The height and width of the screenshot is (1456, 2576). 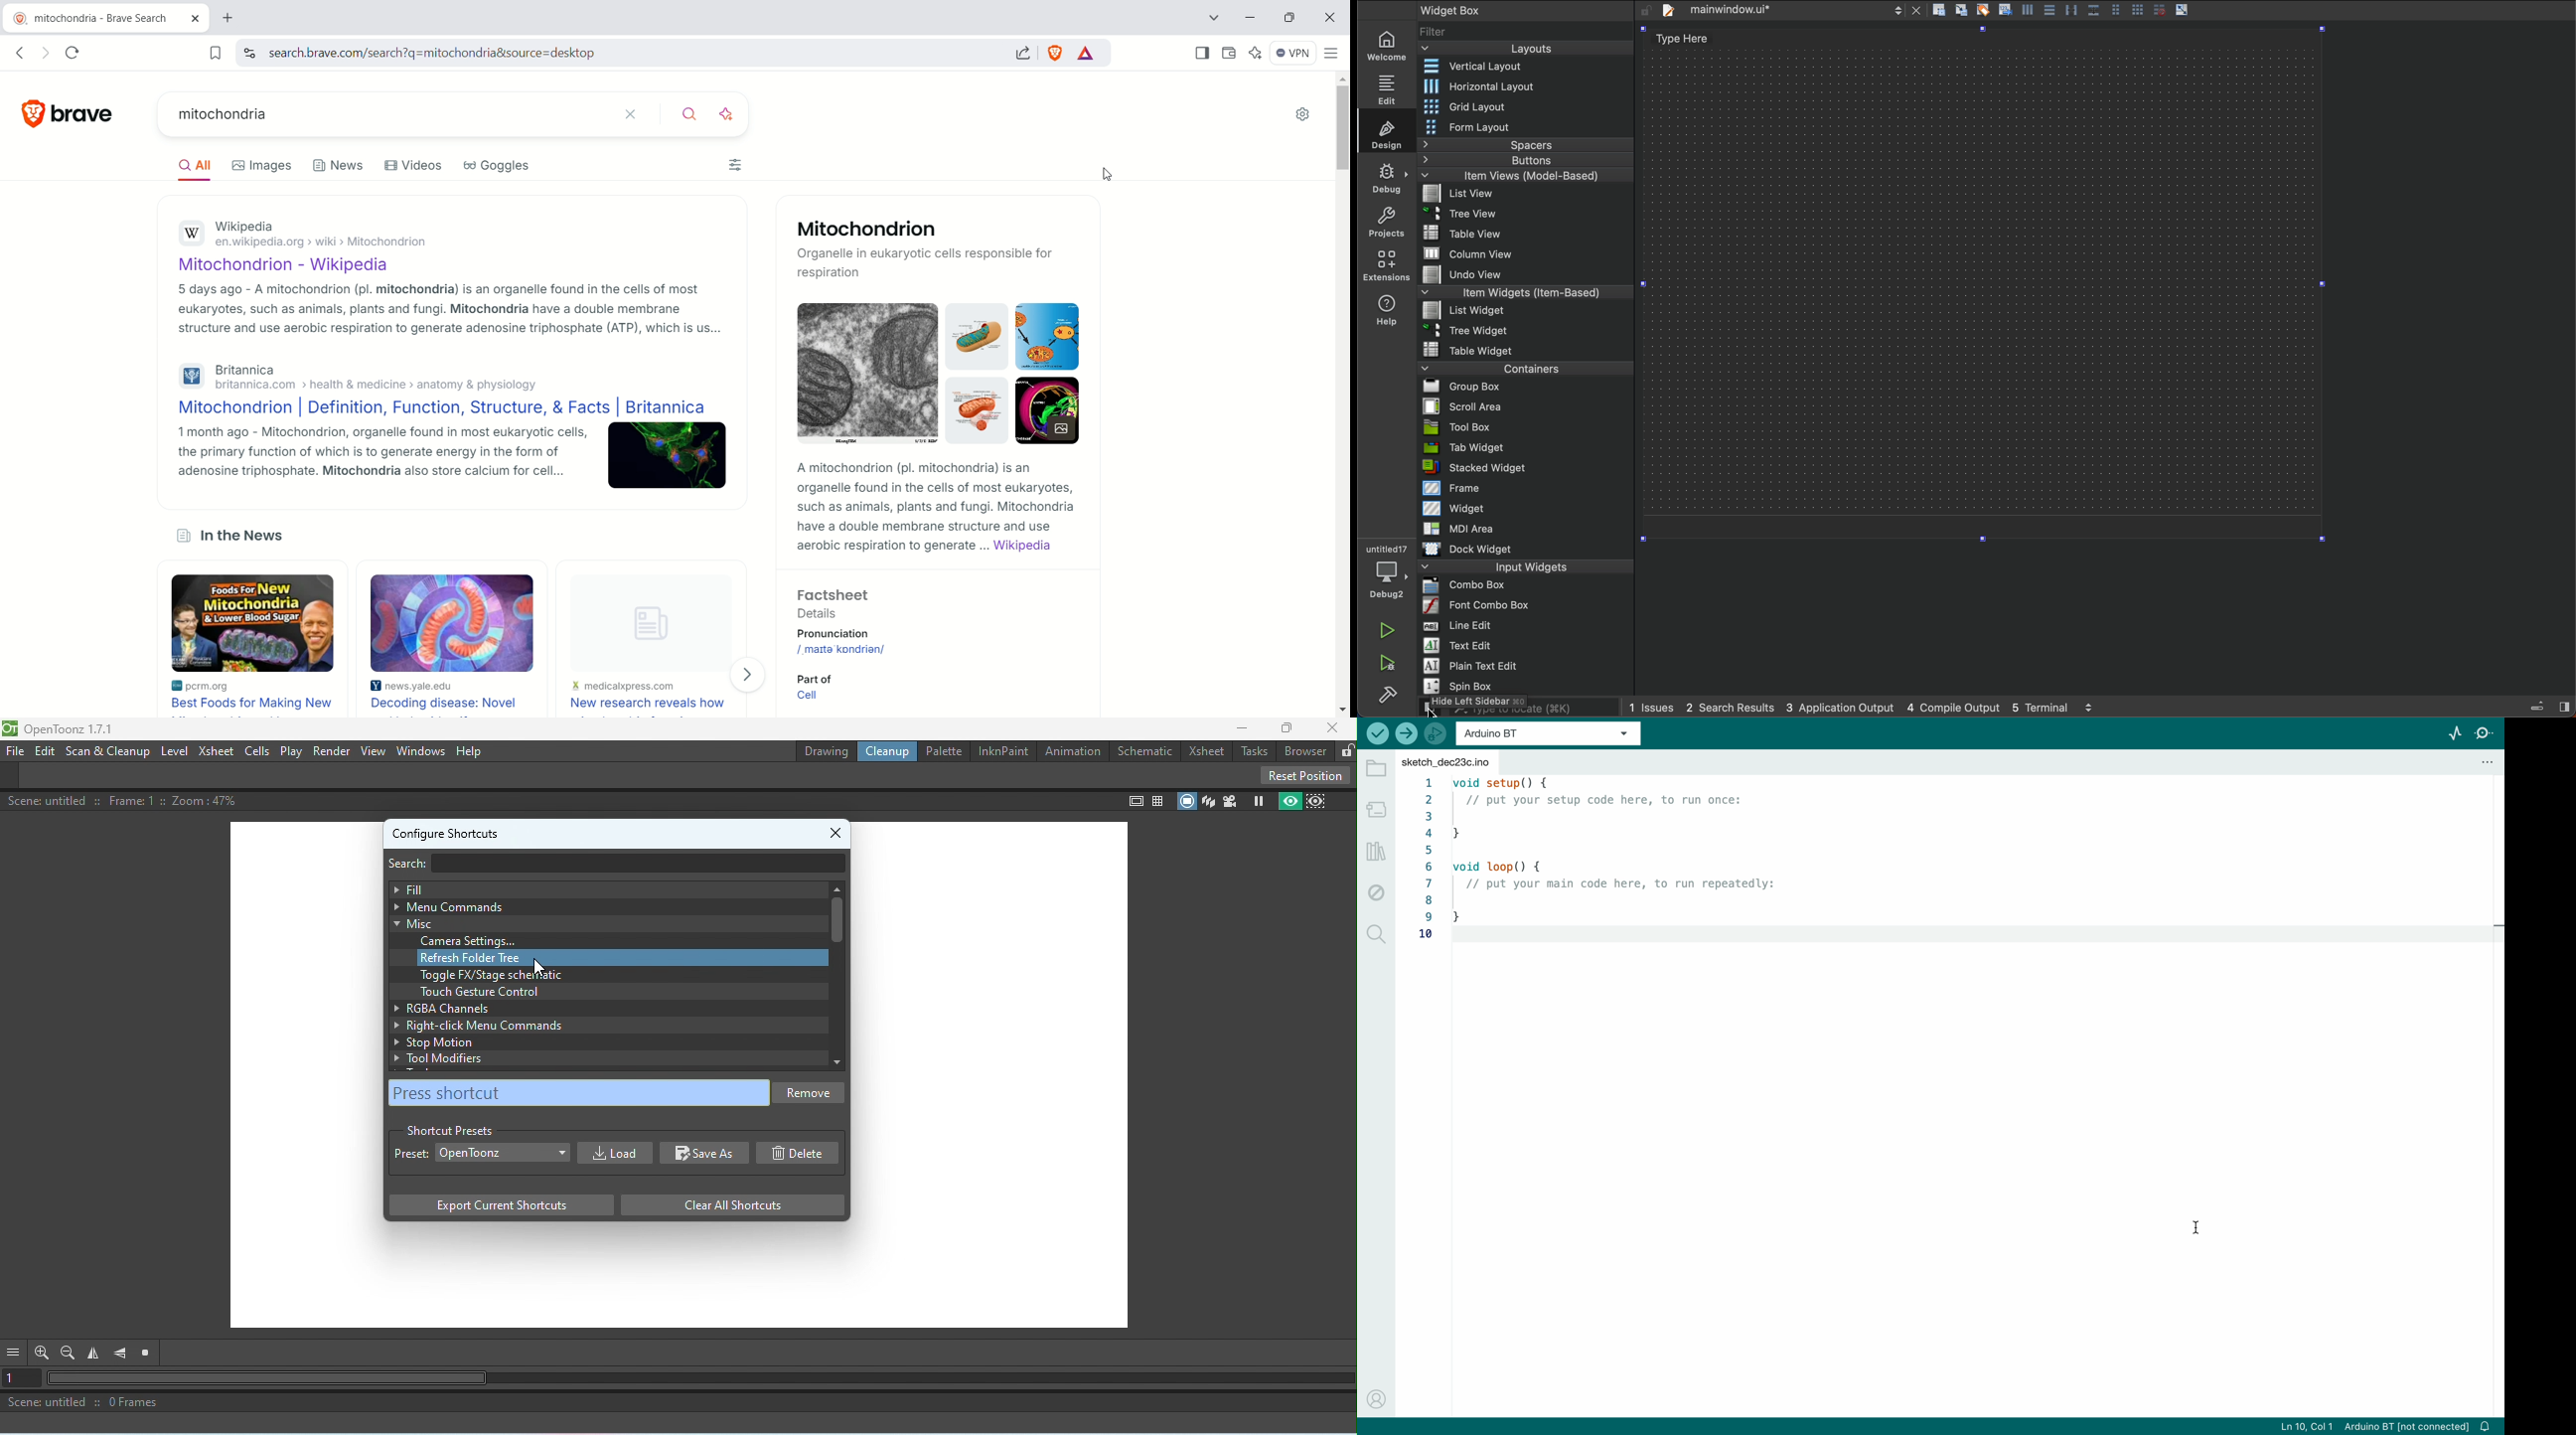 What do you see at coordinates (1306, 750) in the screenshot?
I see `Broswer` at bounding box center [1306, 750].